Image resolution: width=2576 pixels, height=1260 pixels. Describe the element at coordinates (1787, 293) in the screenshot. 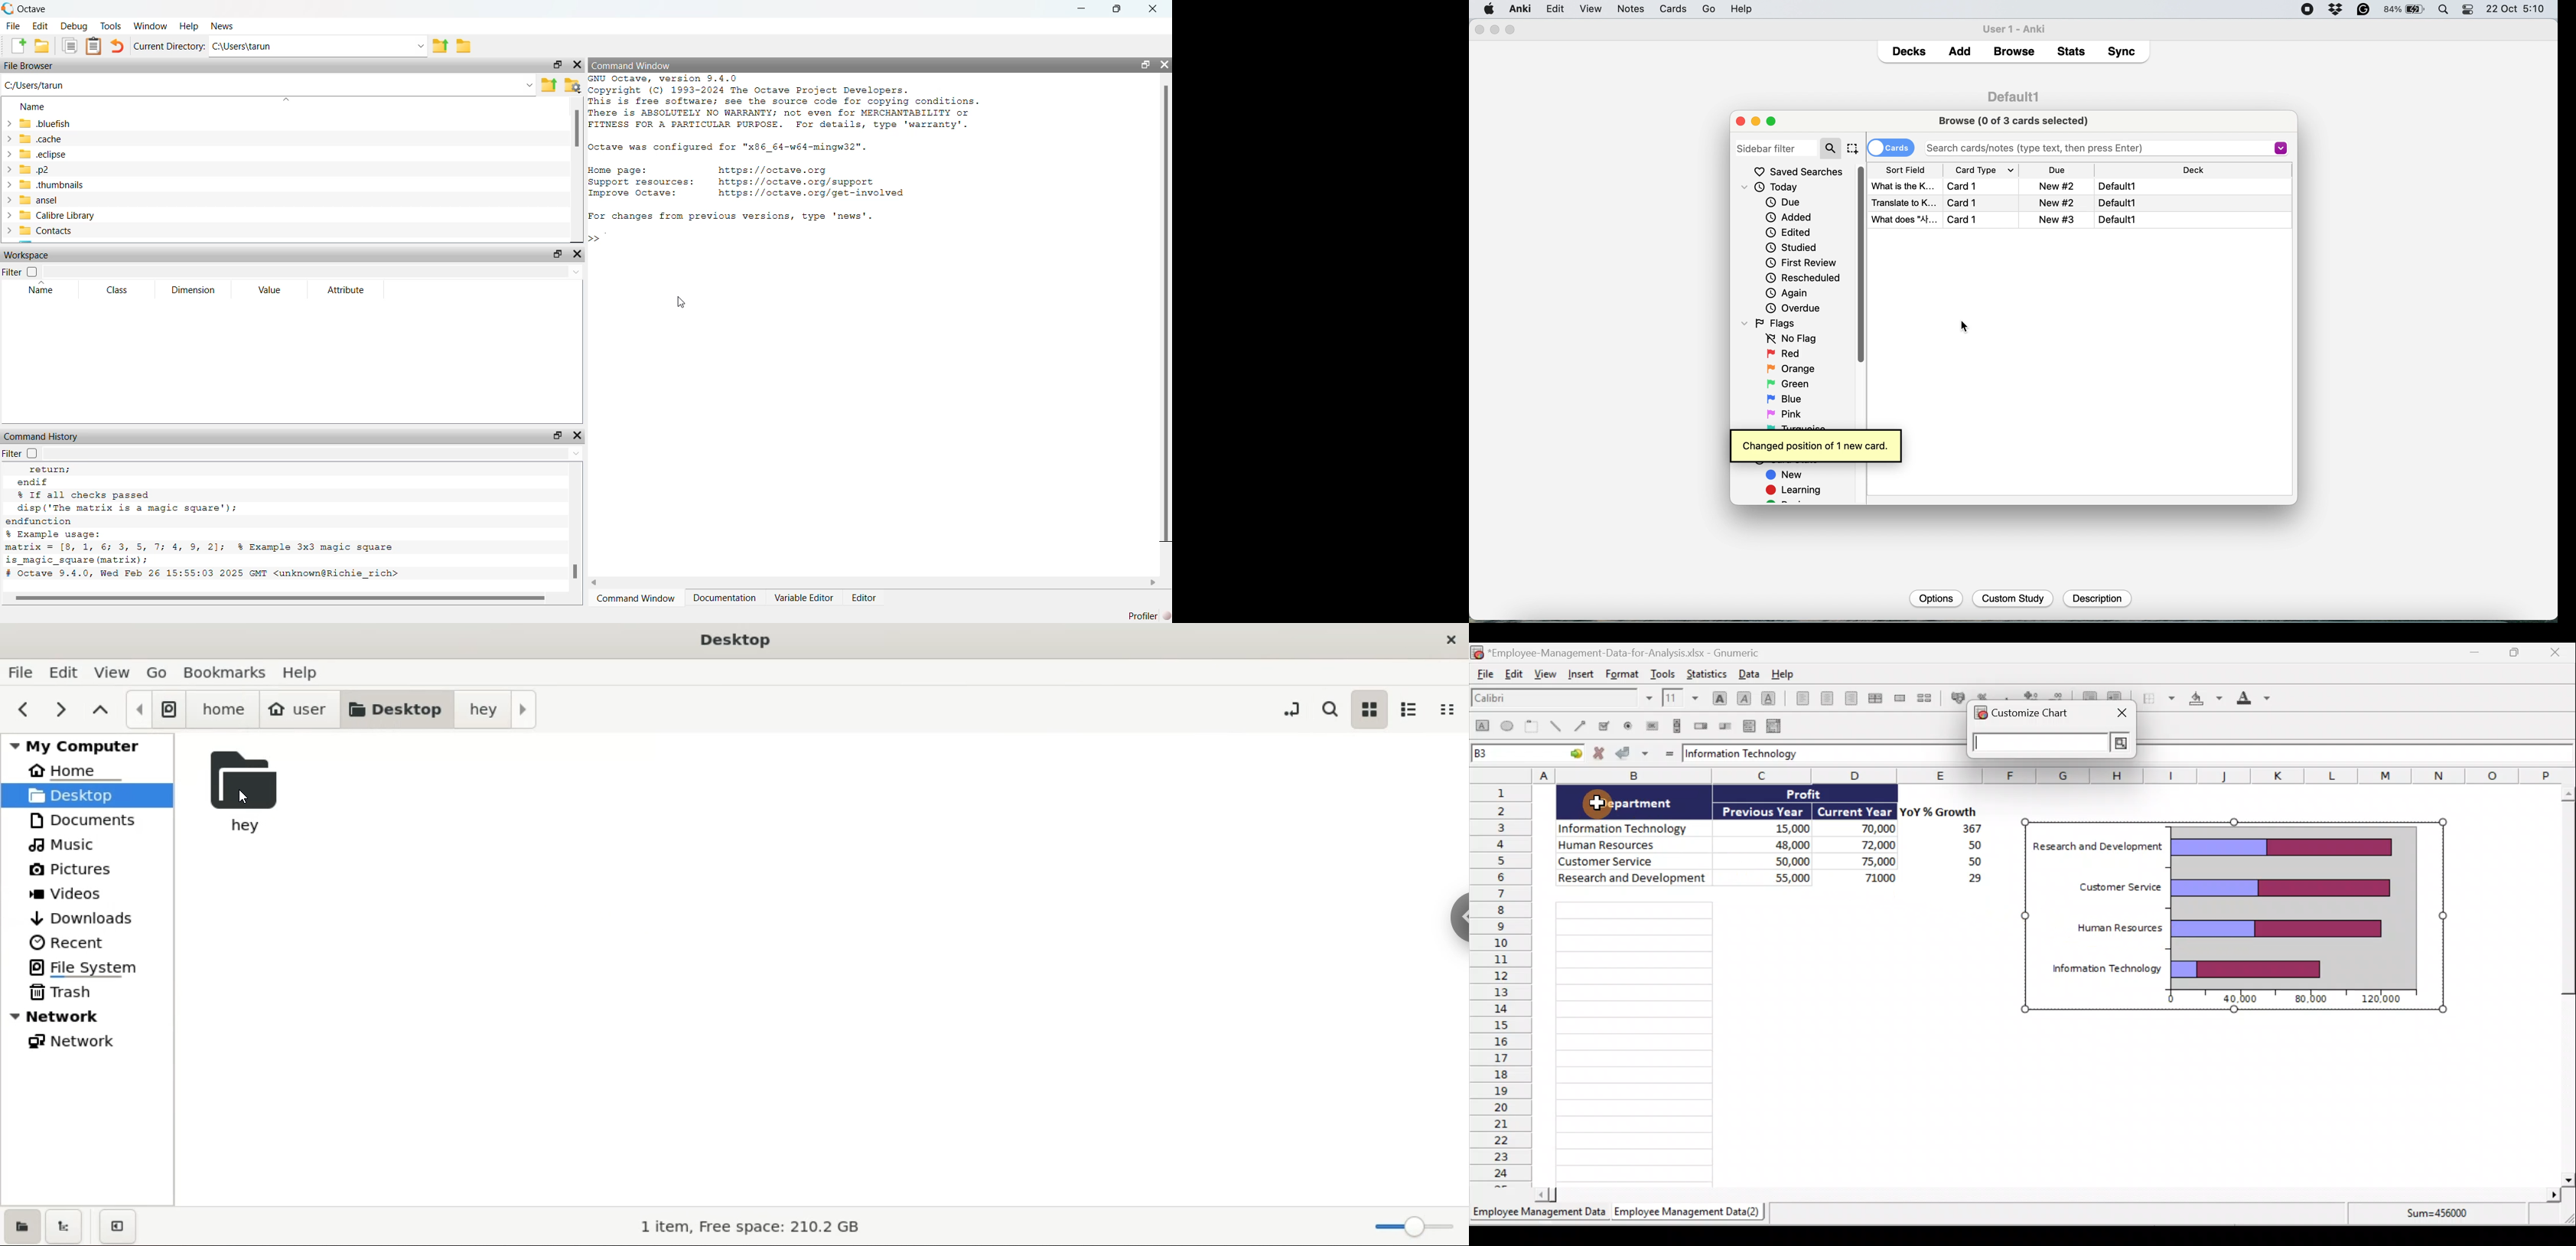

I see `again` at that location.